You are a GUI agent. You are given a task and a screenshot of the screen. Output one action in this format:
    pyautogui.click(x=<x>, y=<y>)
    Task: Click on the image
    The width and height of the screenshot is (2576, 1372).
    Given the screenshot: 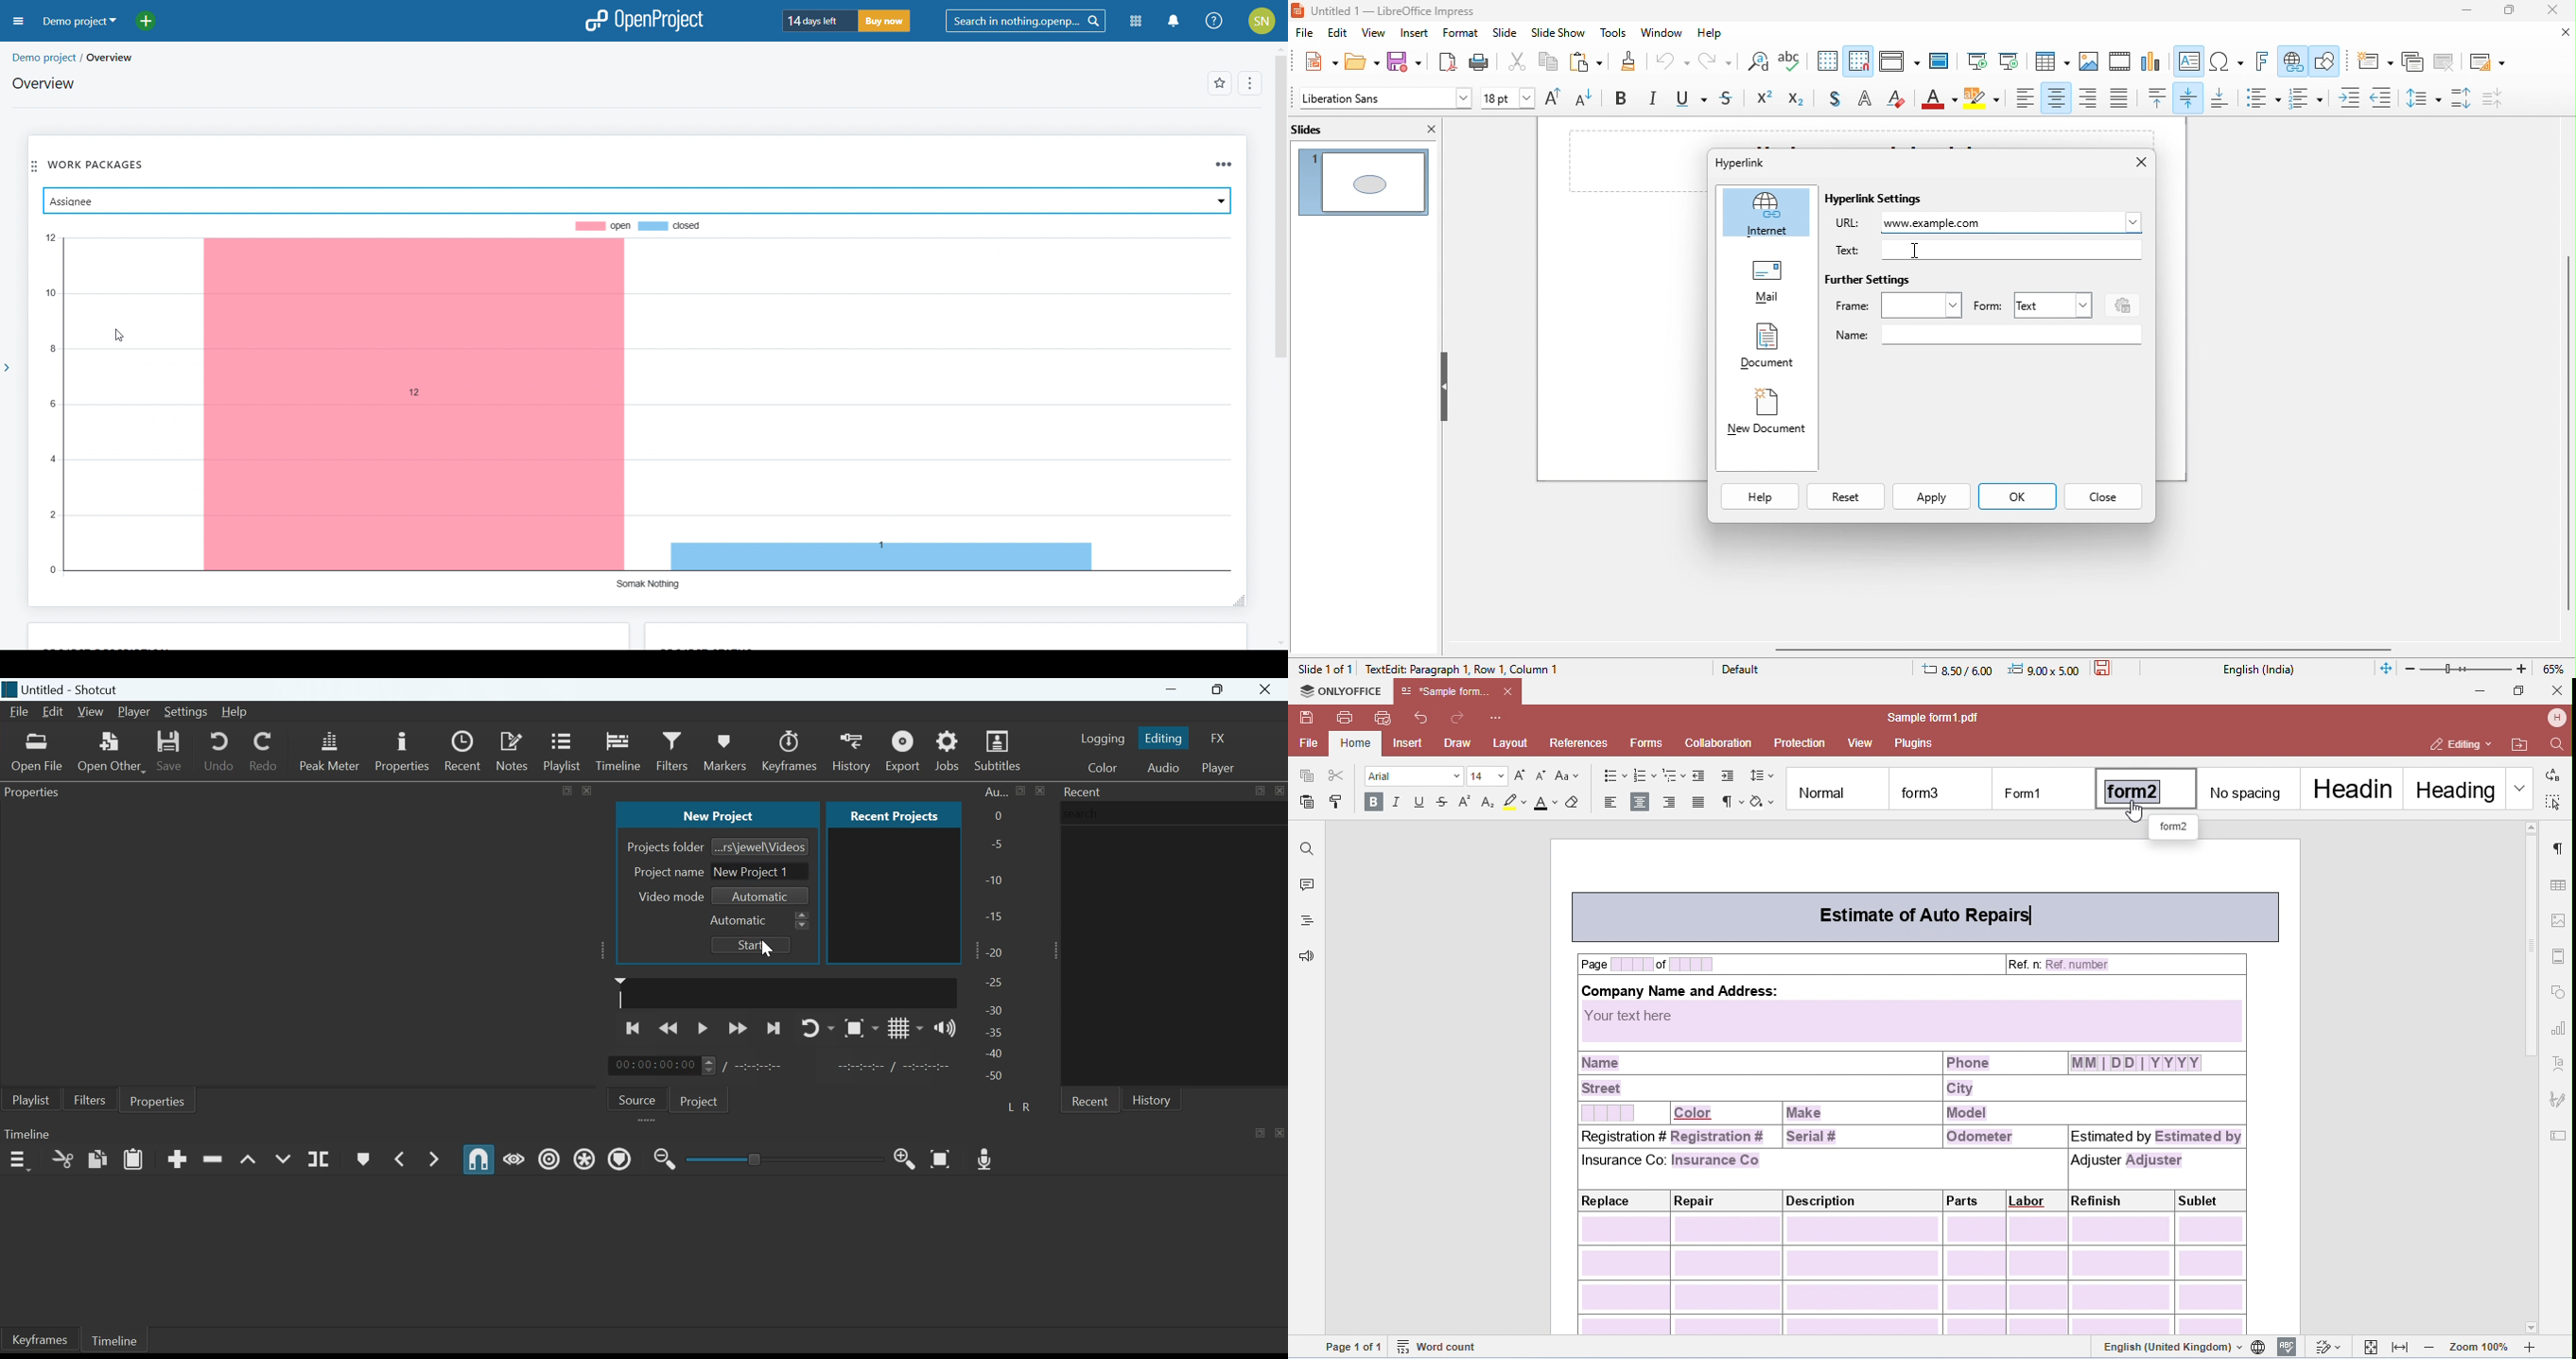 What is the action you would take?
    pyautogui.click(x=2089, y=62)
    